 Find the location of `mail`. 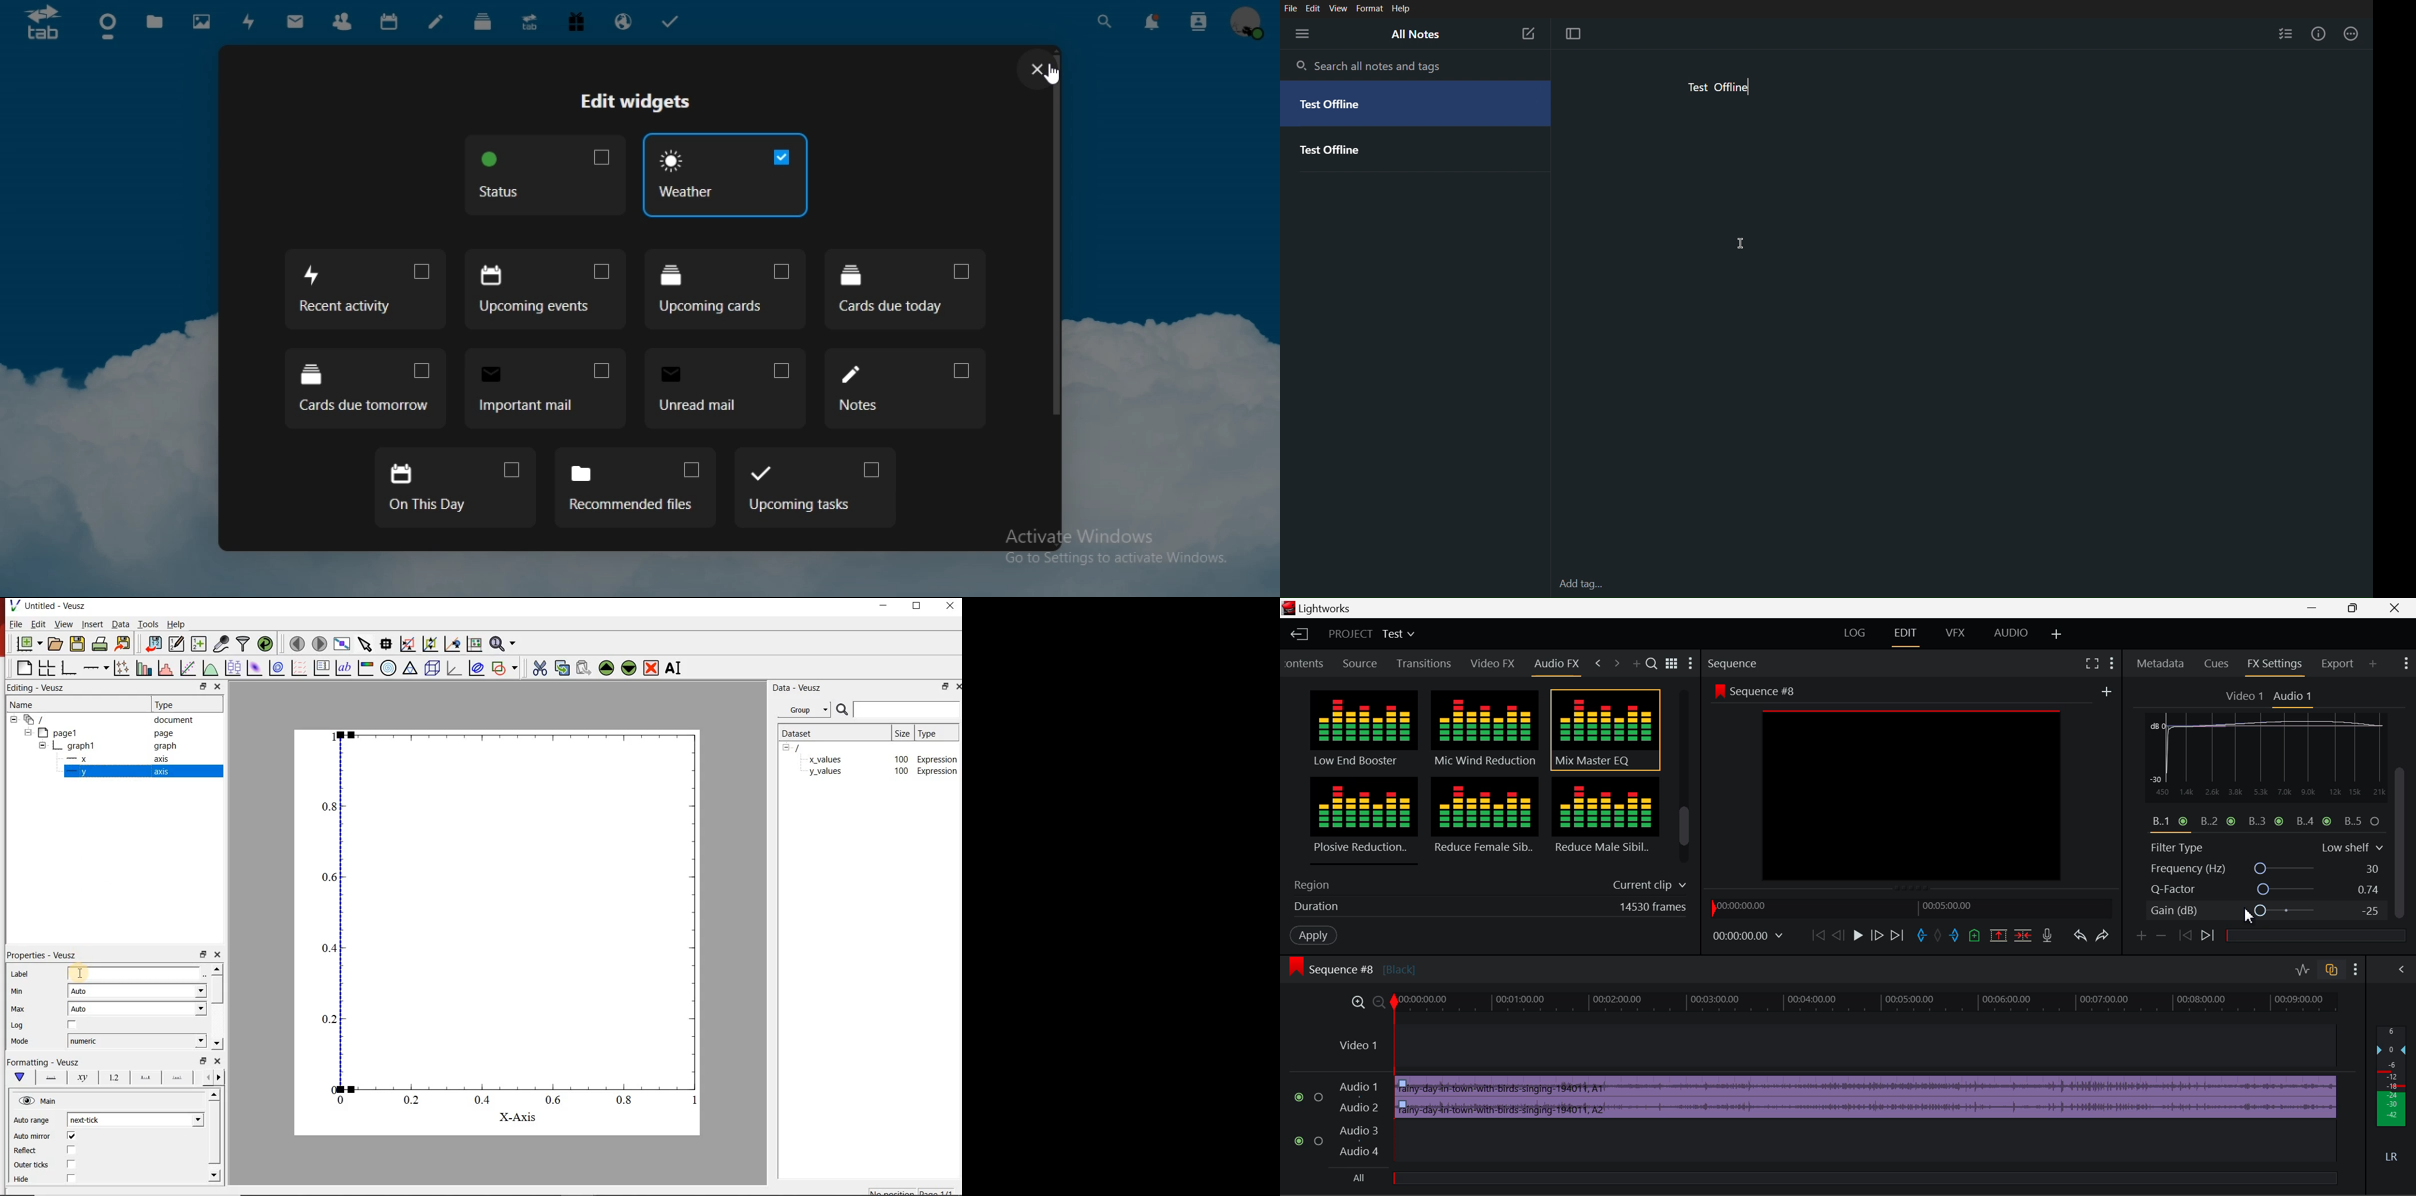

mail is located at coordinates (296, 21).